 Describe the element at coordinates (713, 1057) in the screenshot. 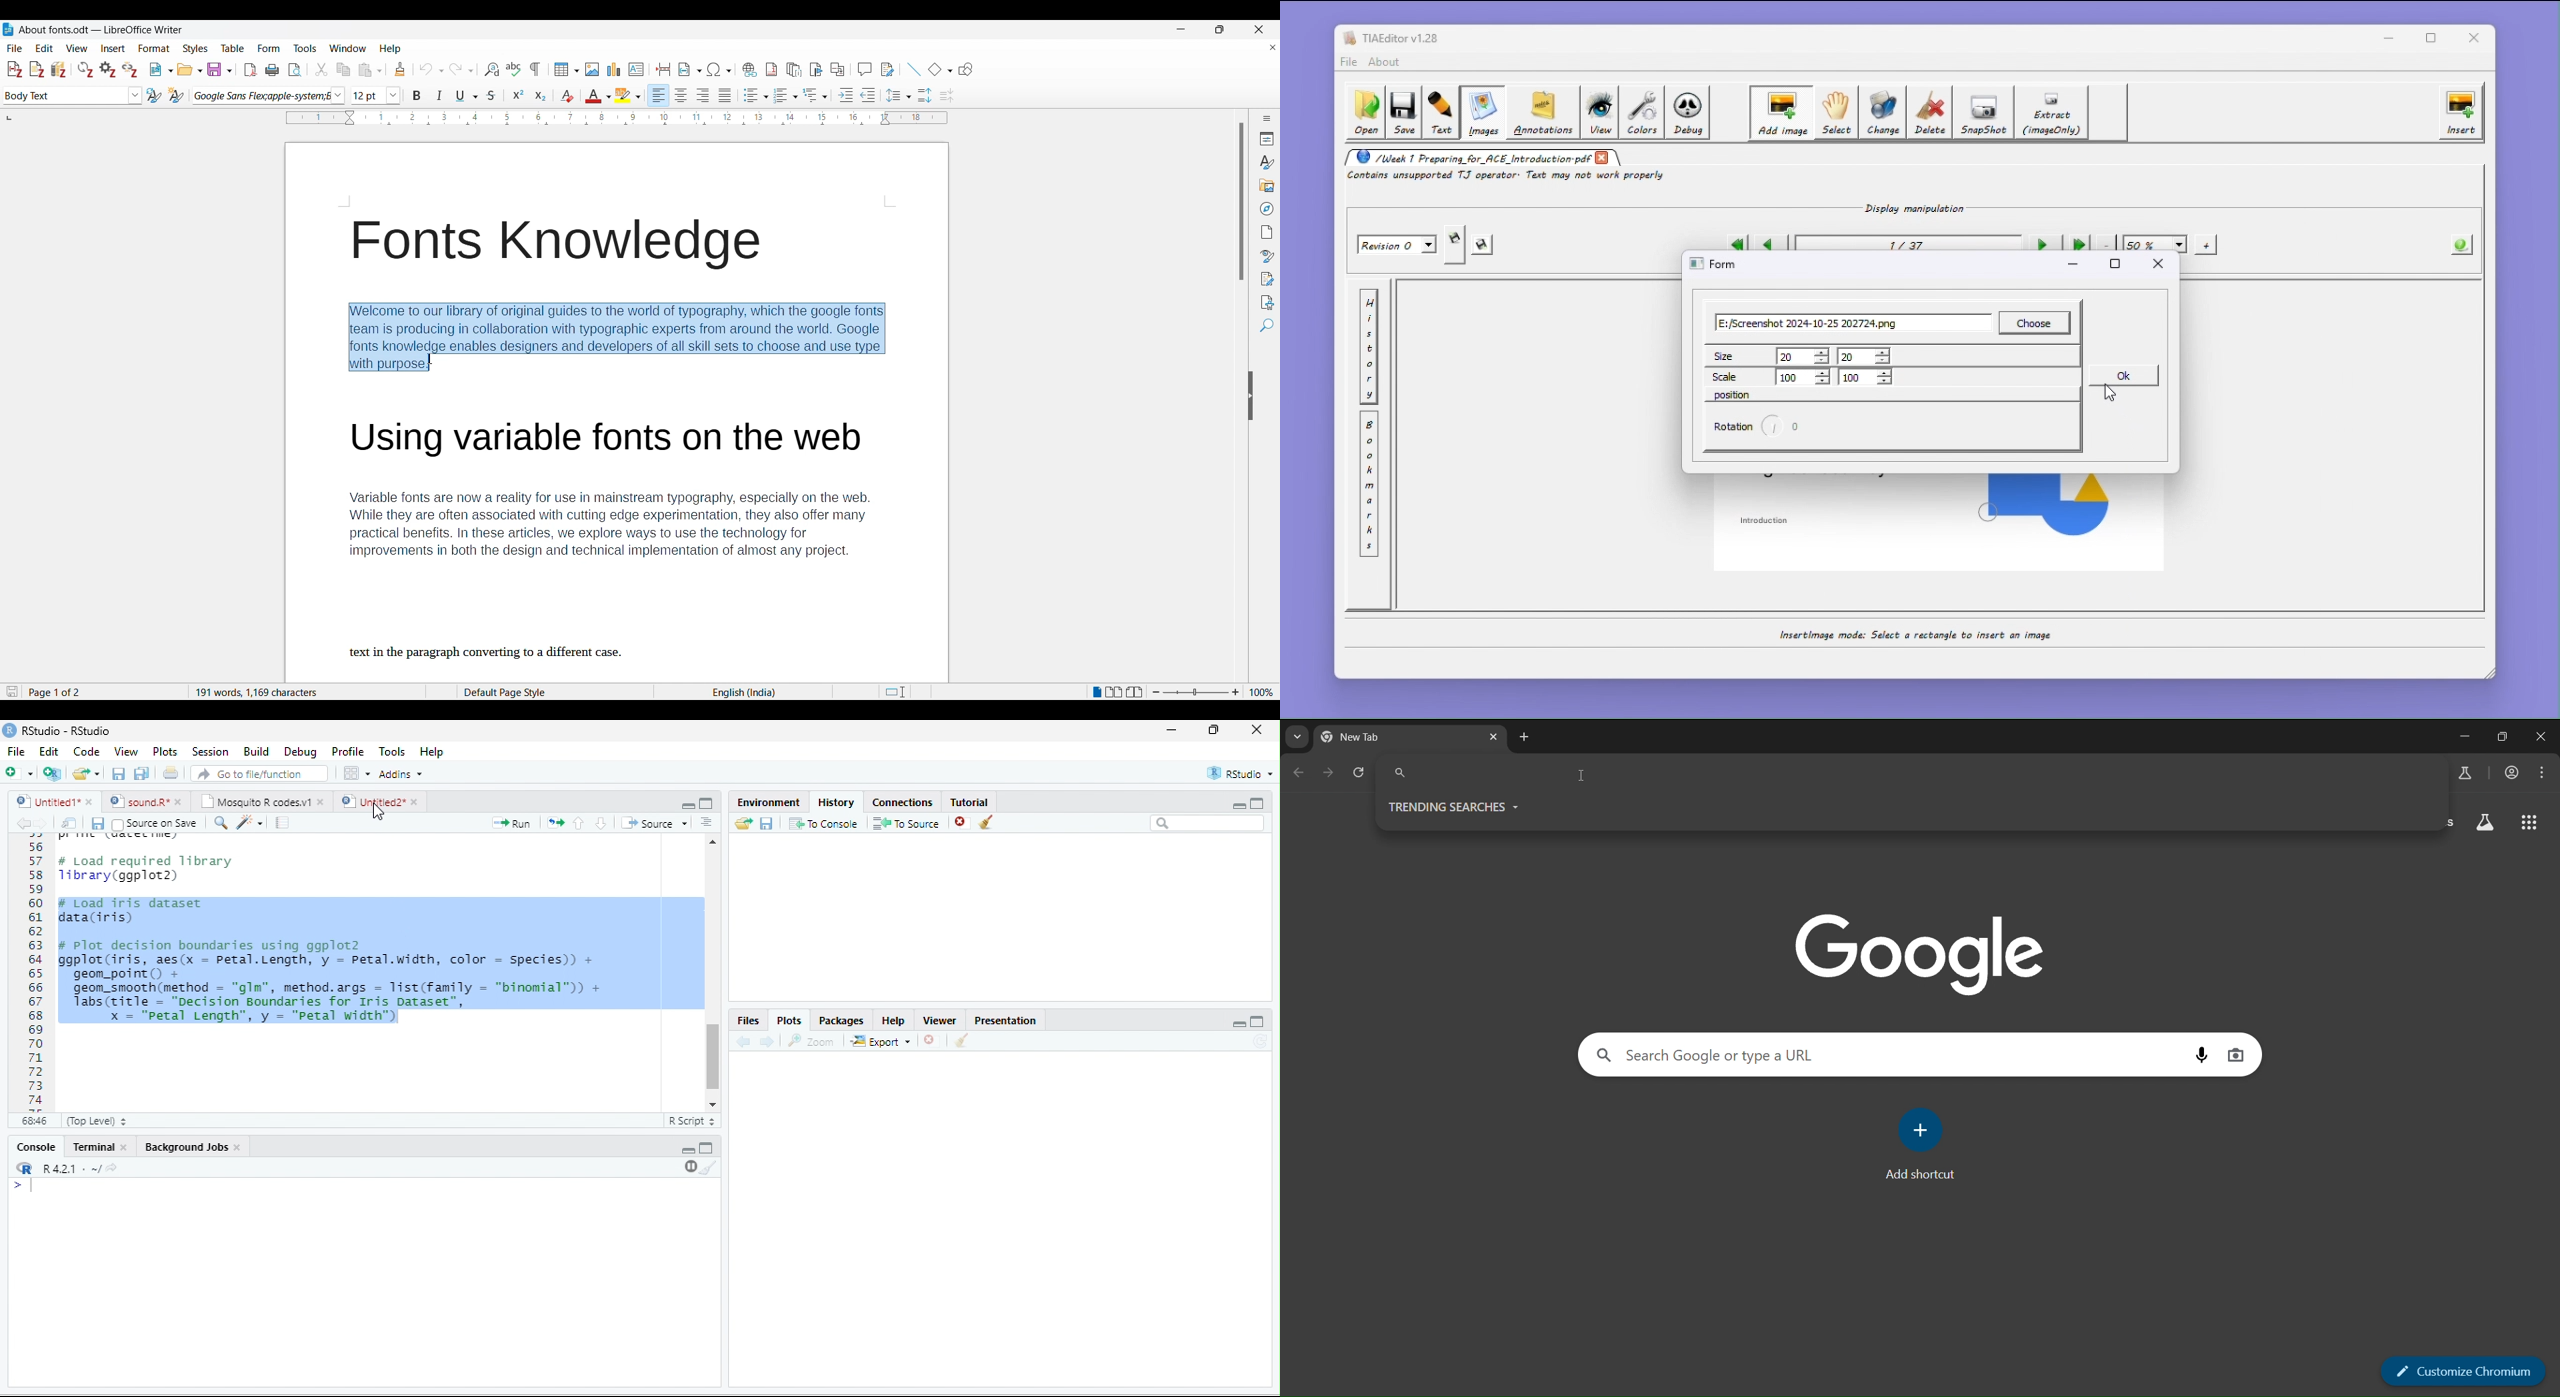

I see `scroll bar` at that location.